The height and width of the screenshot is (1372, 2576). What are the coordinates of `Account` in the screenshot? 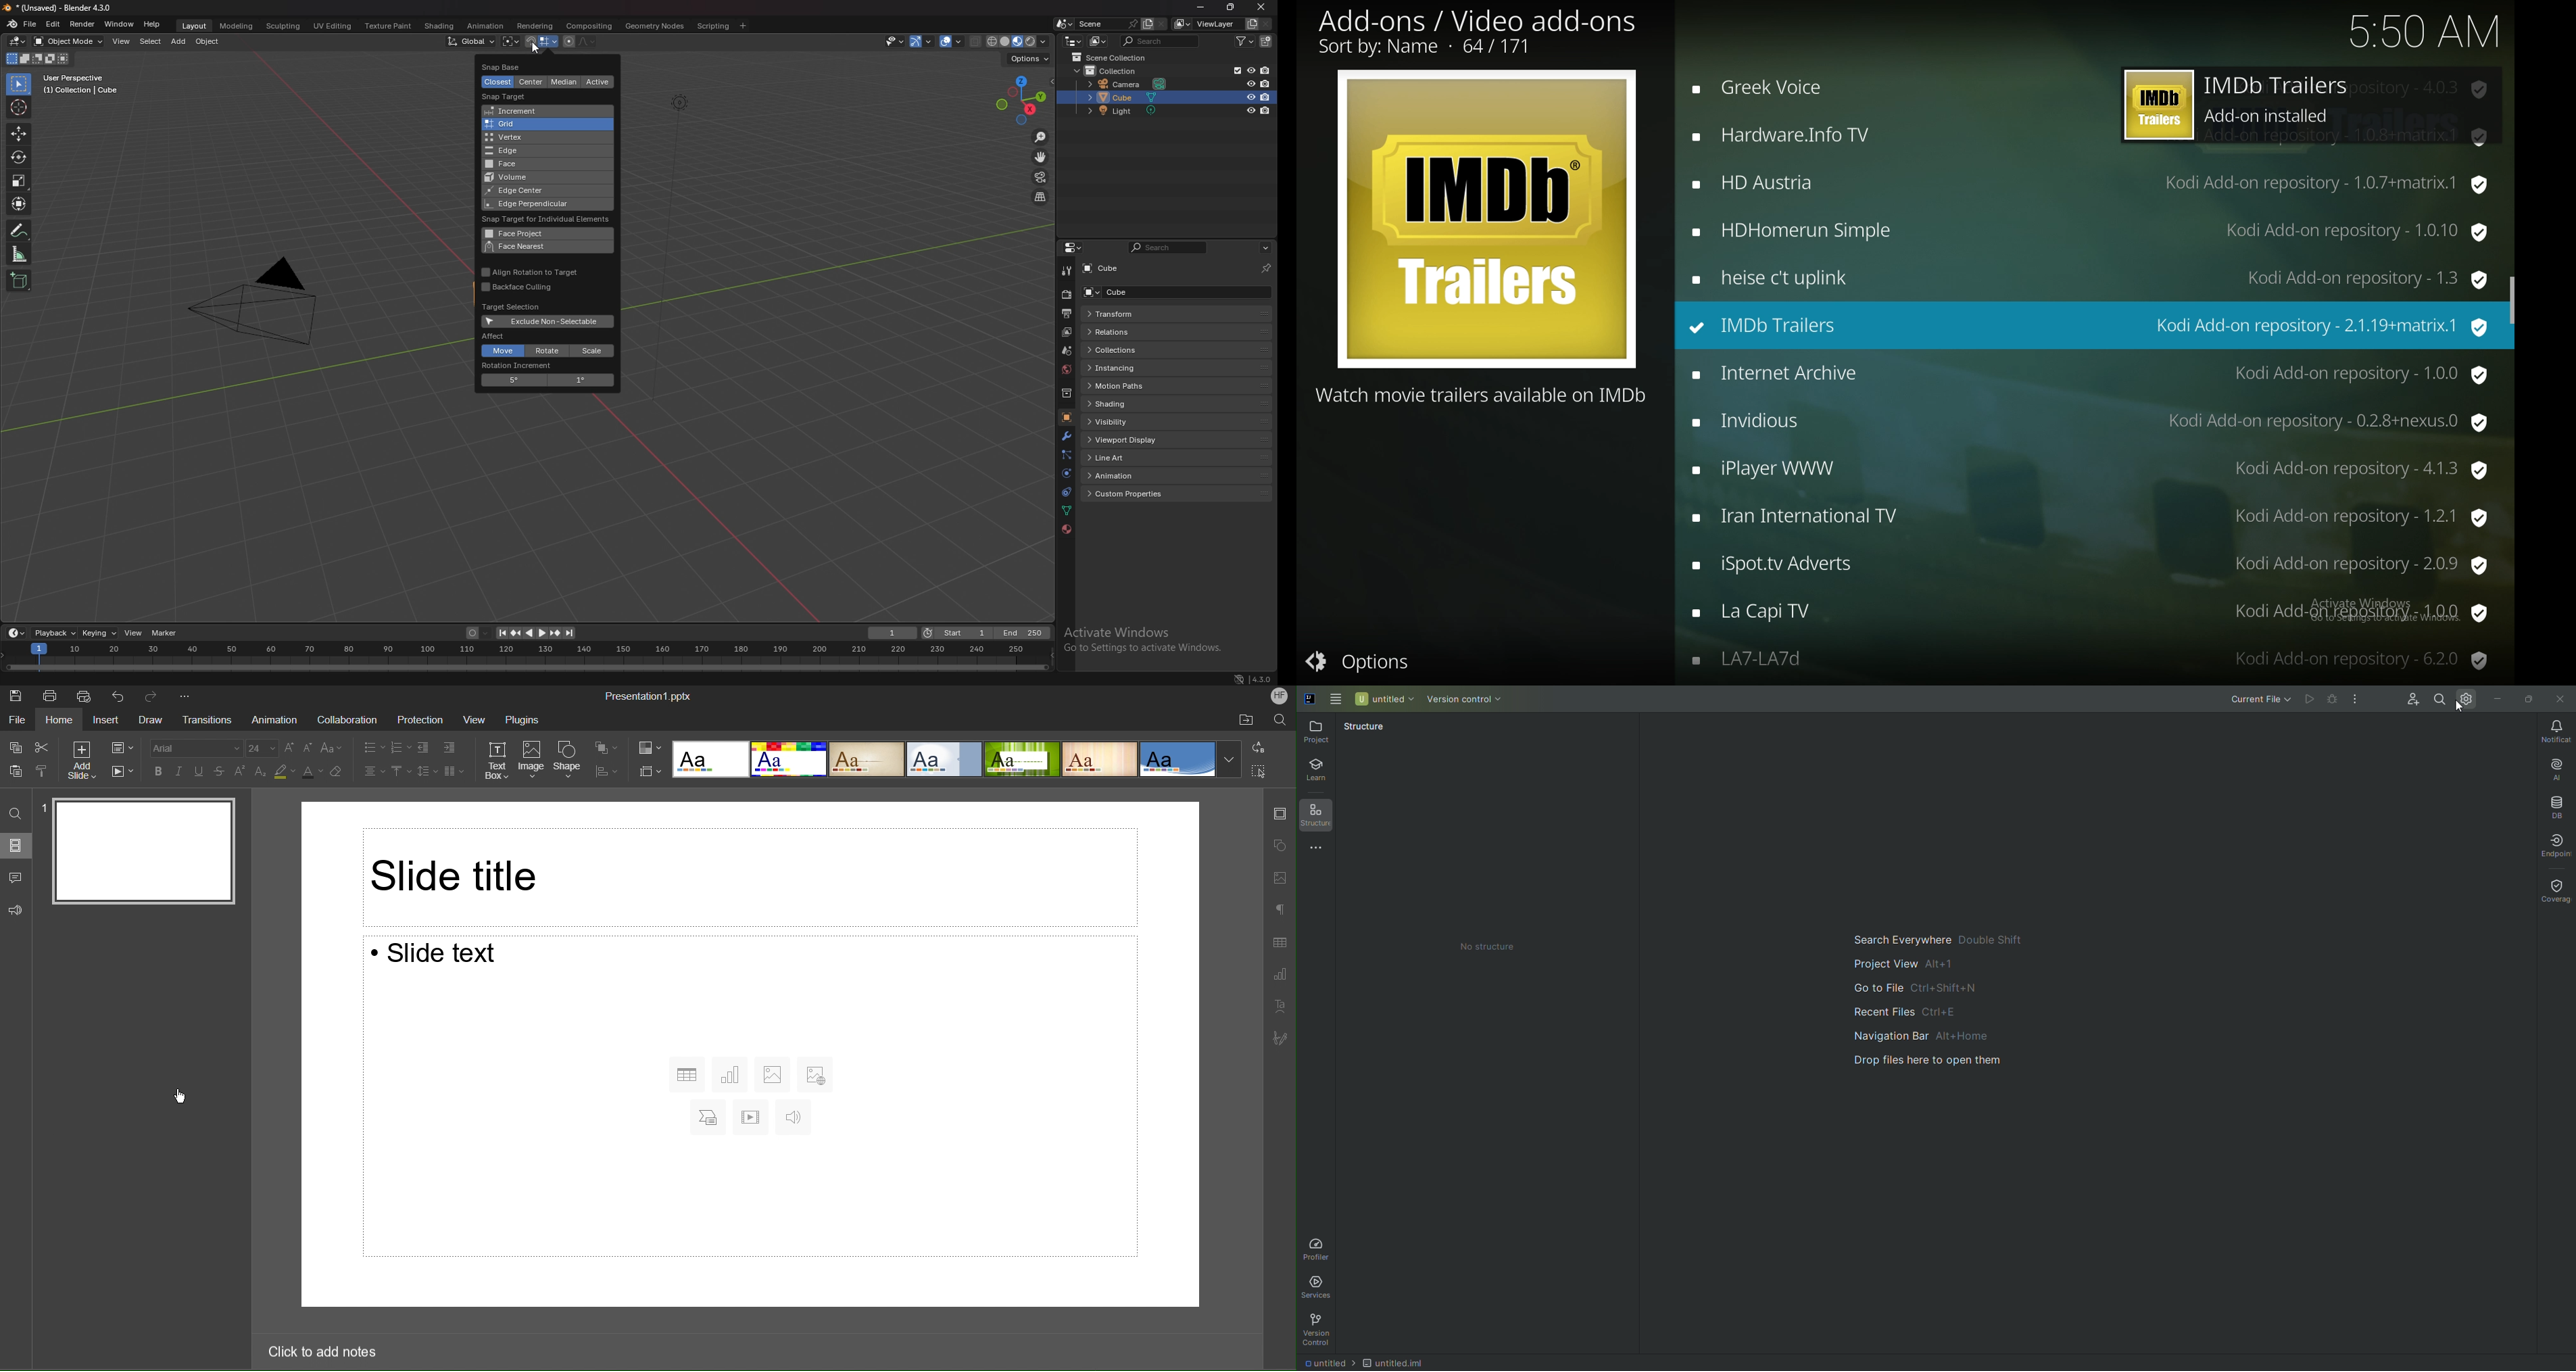 It's located at (1278, 696).